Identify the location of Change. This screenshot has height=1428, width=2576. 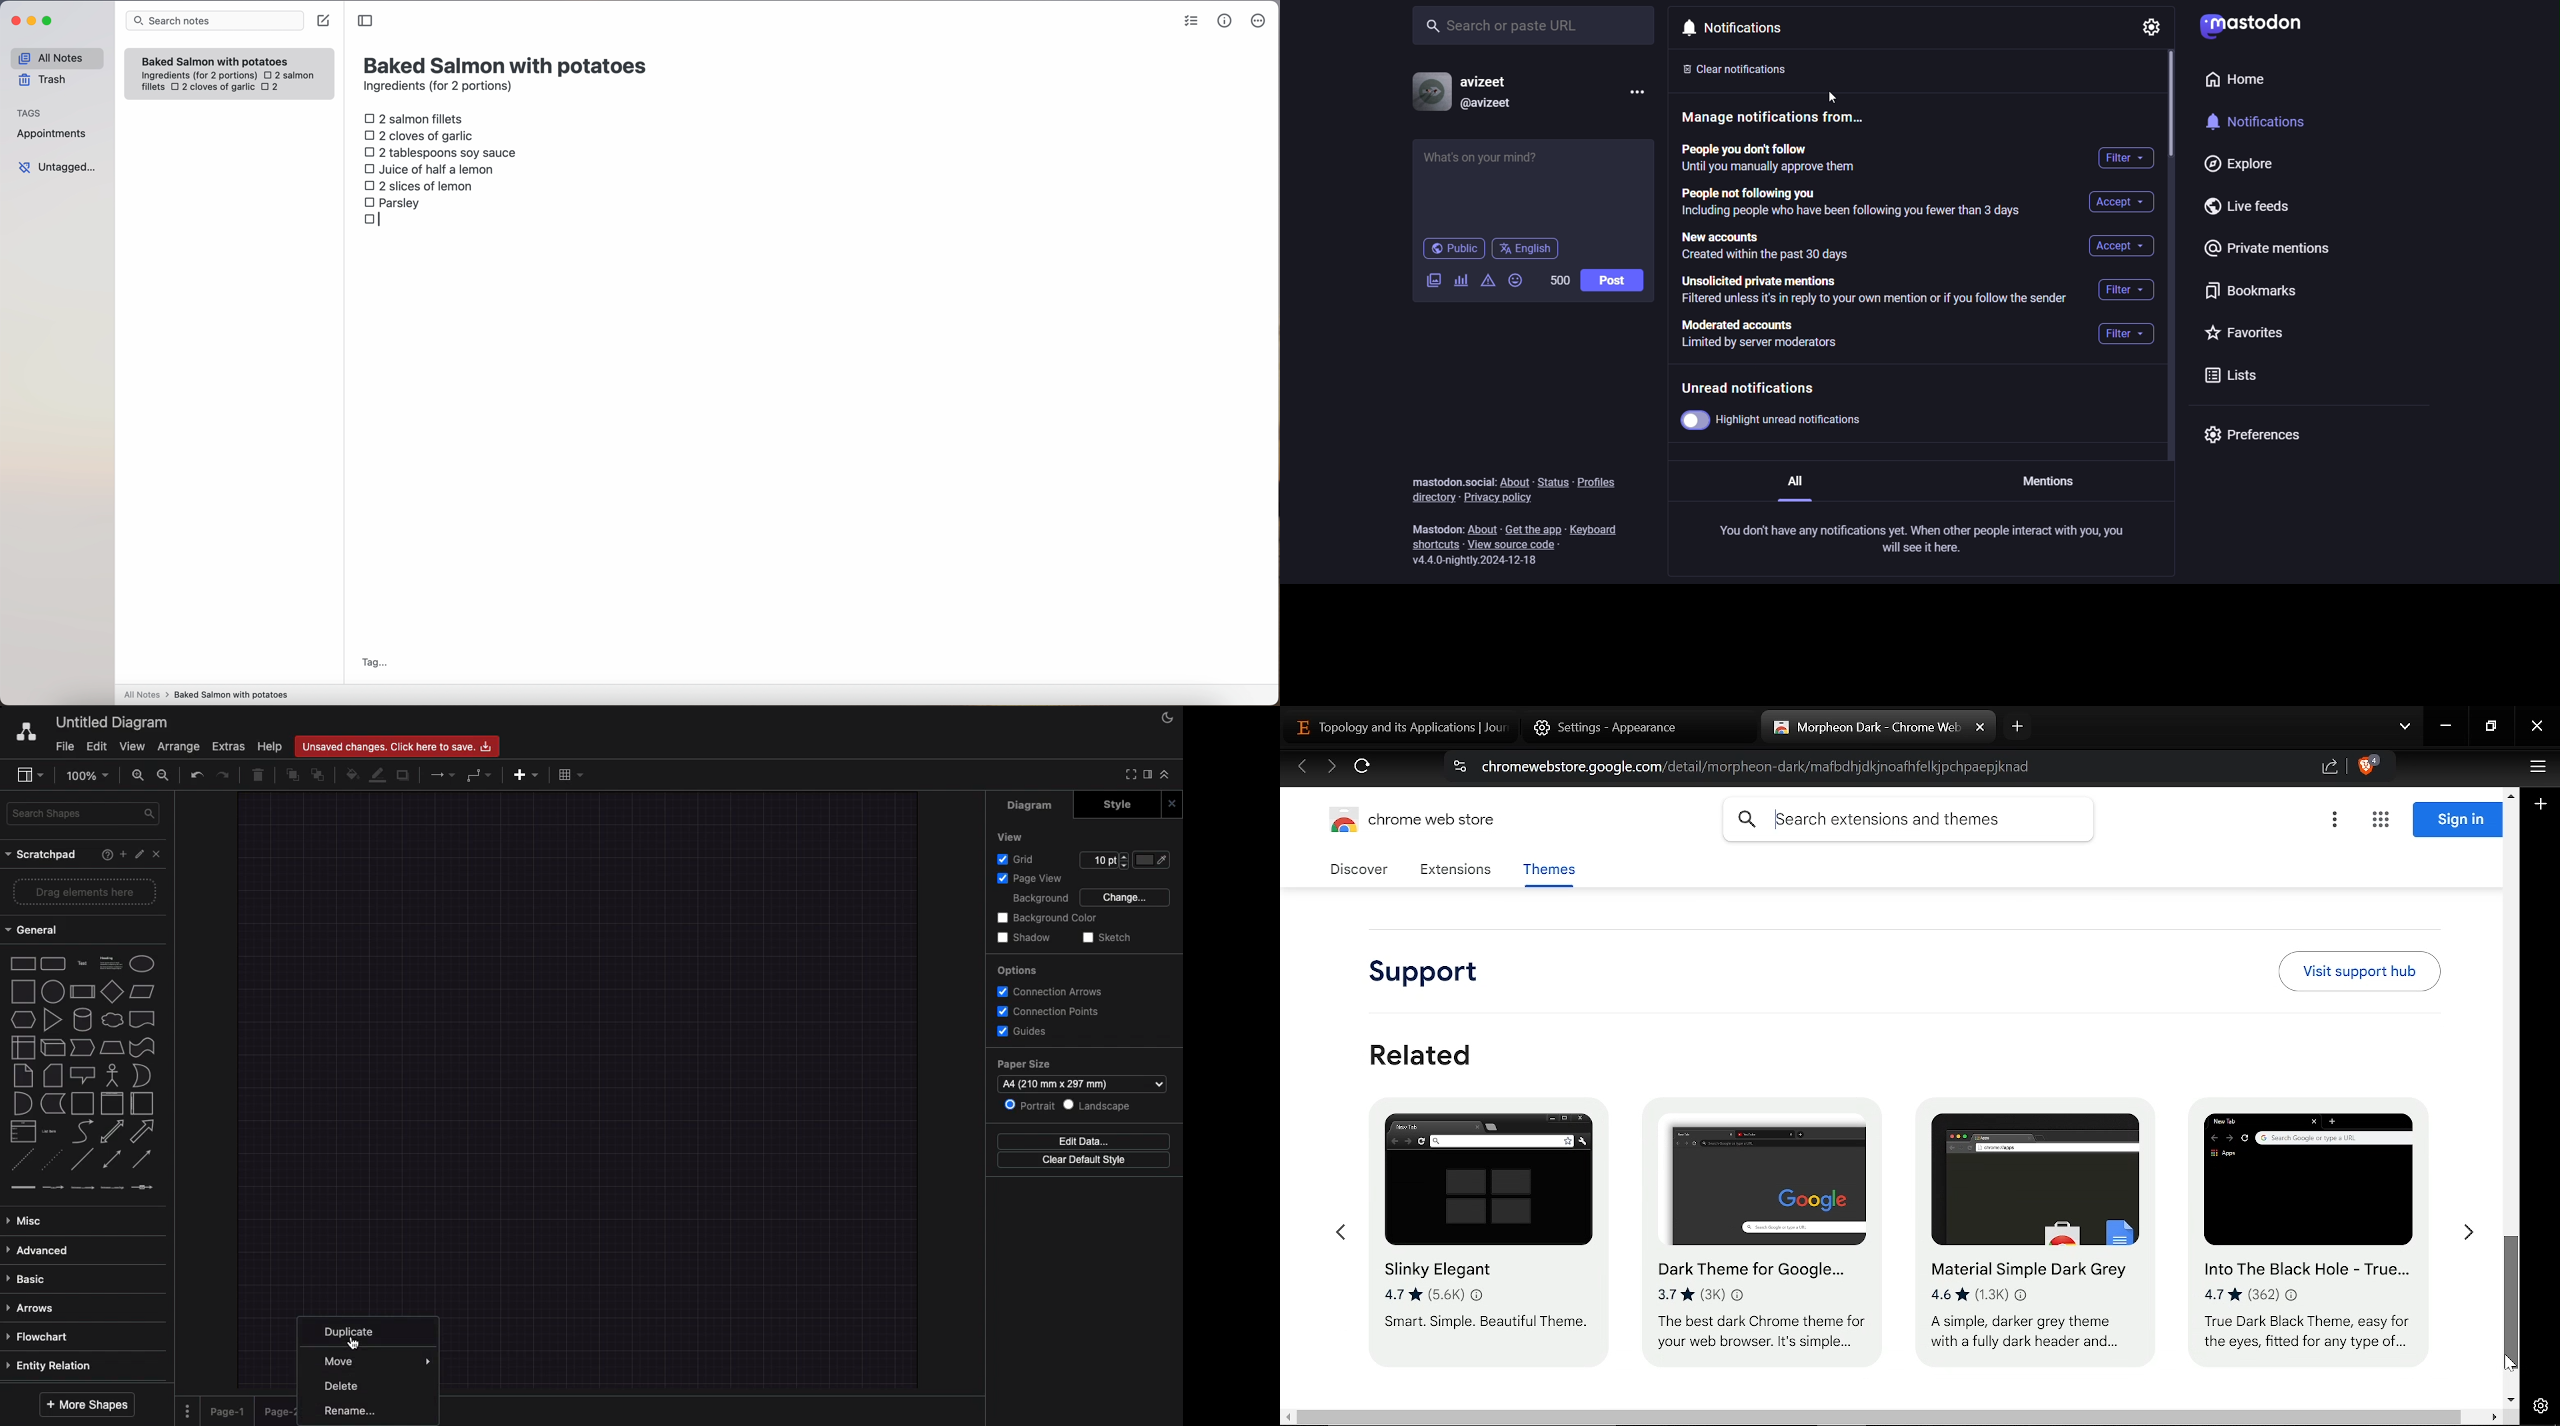
(1124, 897).